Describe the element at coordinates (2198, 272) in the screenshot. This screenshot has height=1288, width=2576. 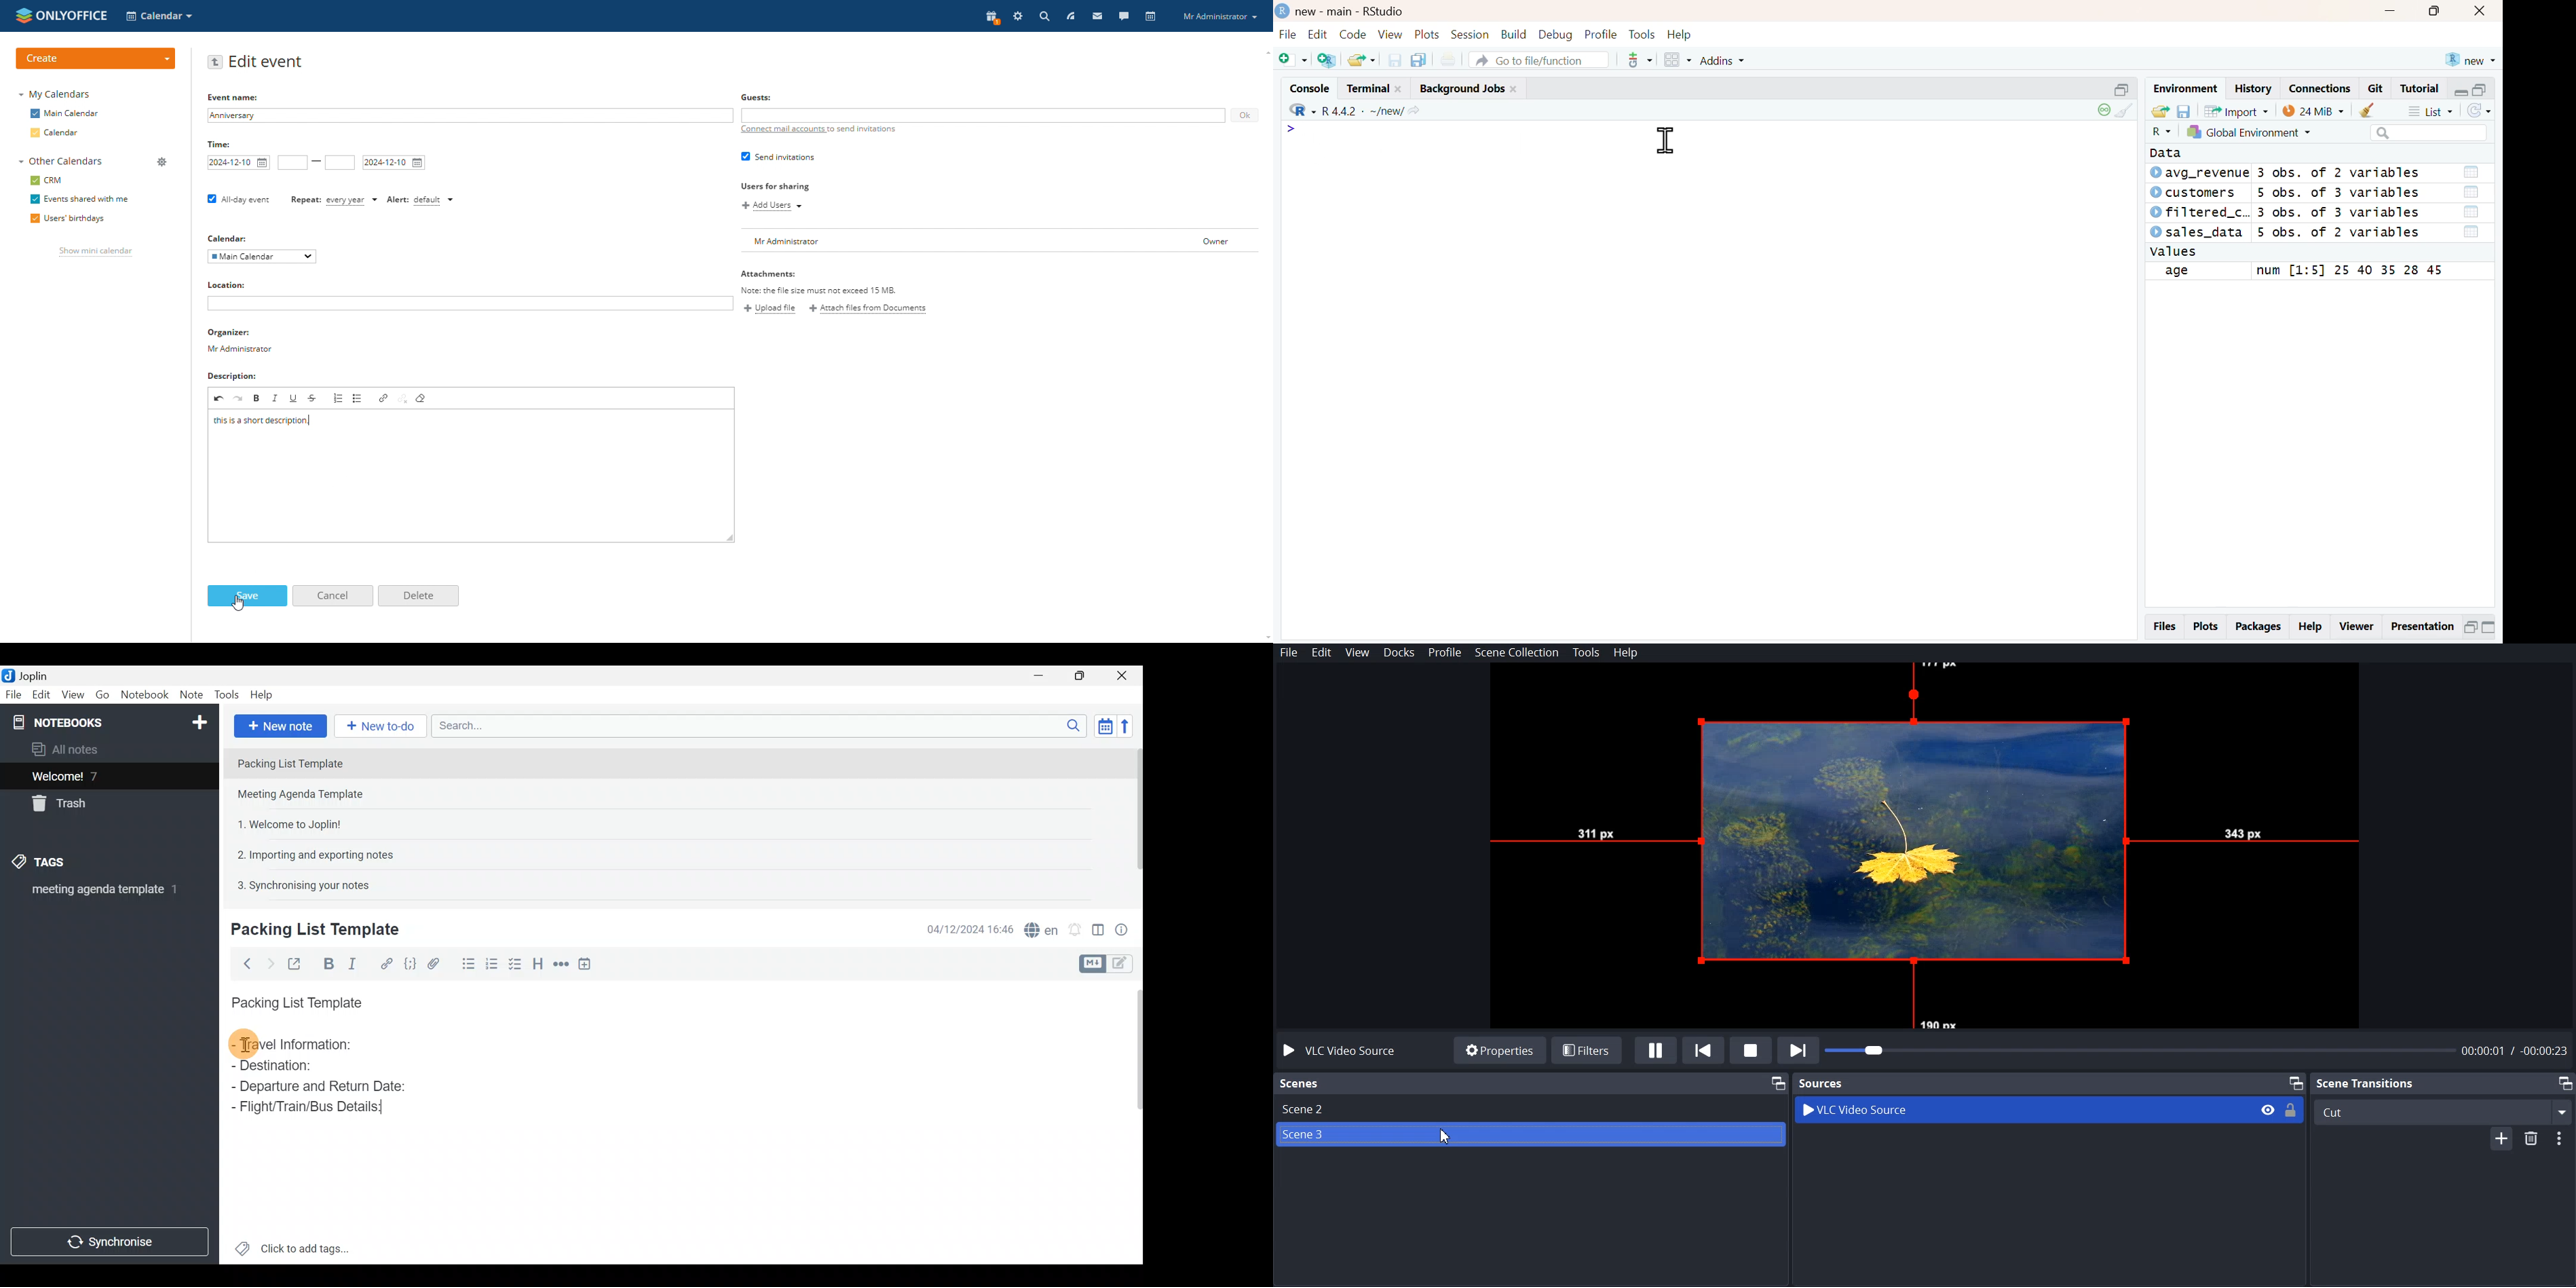
I see `field name` at that location.